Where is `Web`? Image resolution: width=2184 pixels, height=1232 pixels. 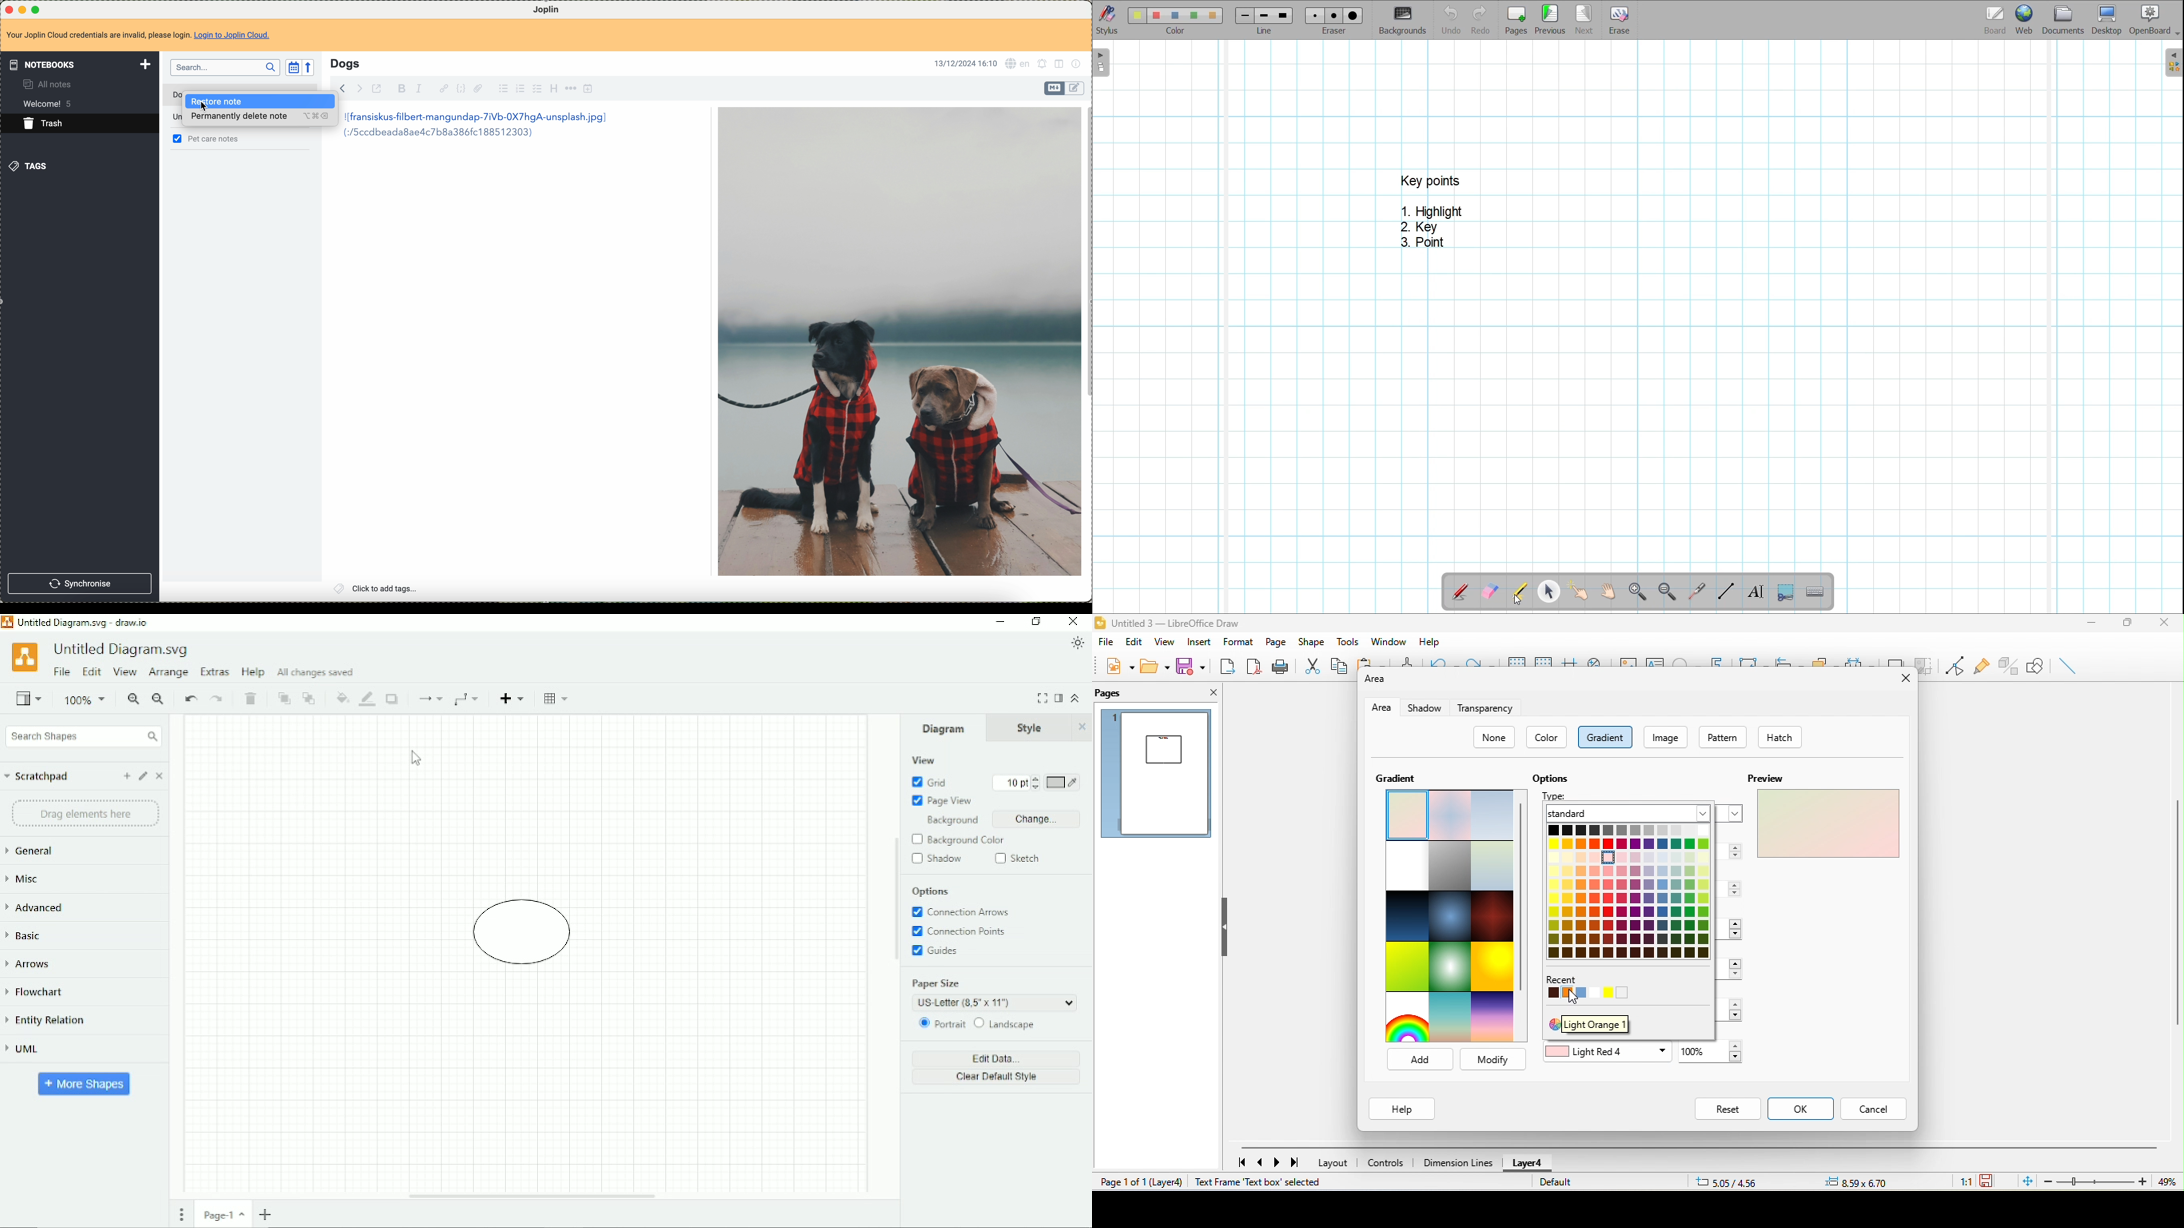
Web is located at coordinates (2024, 19).